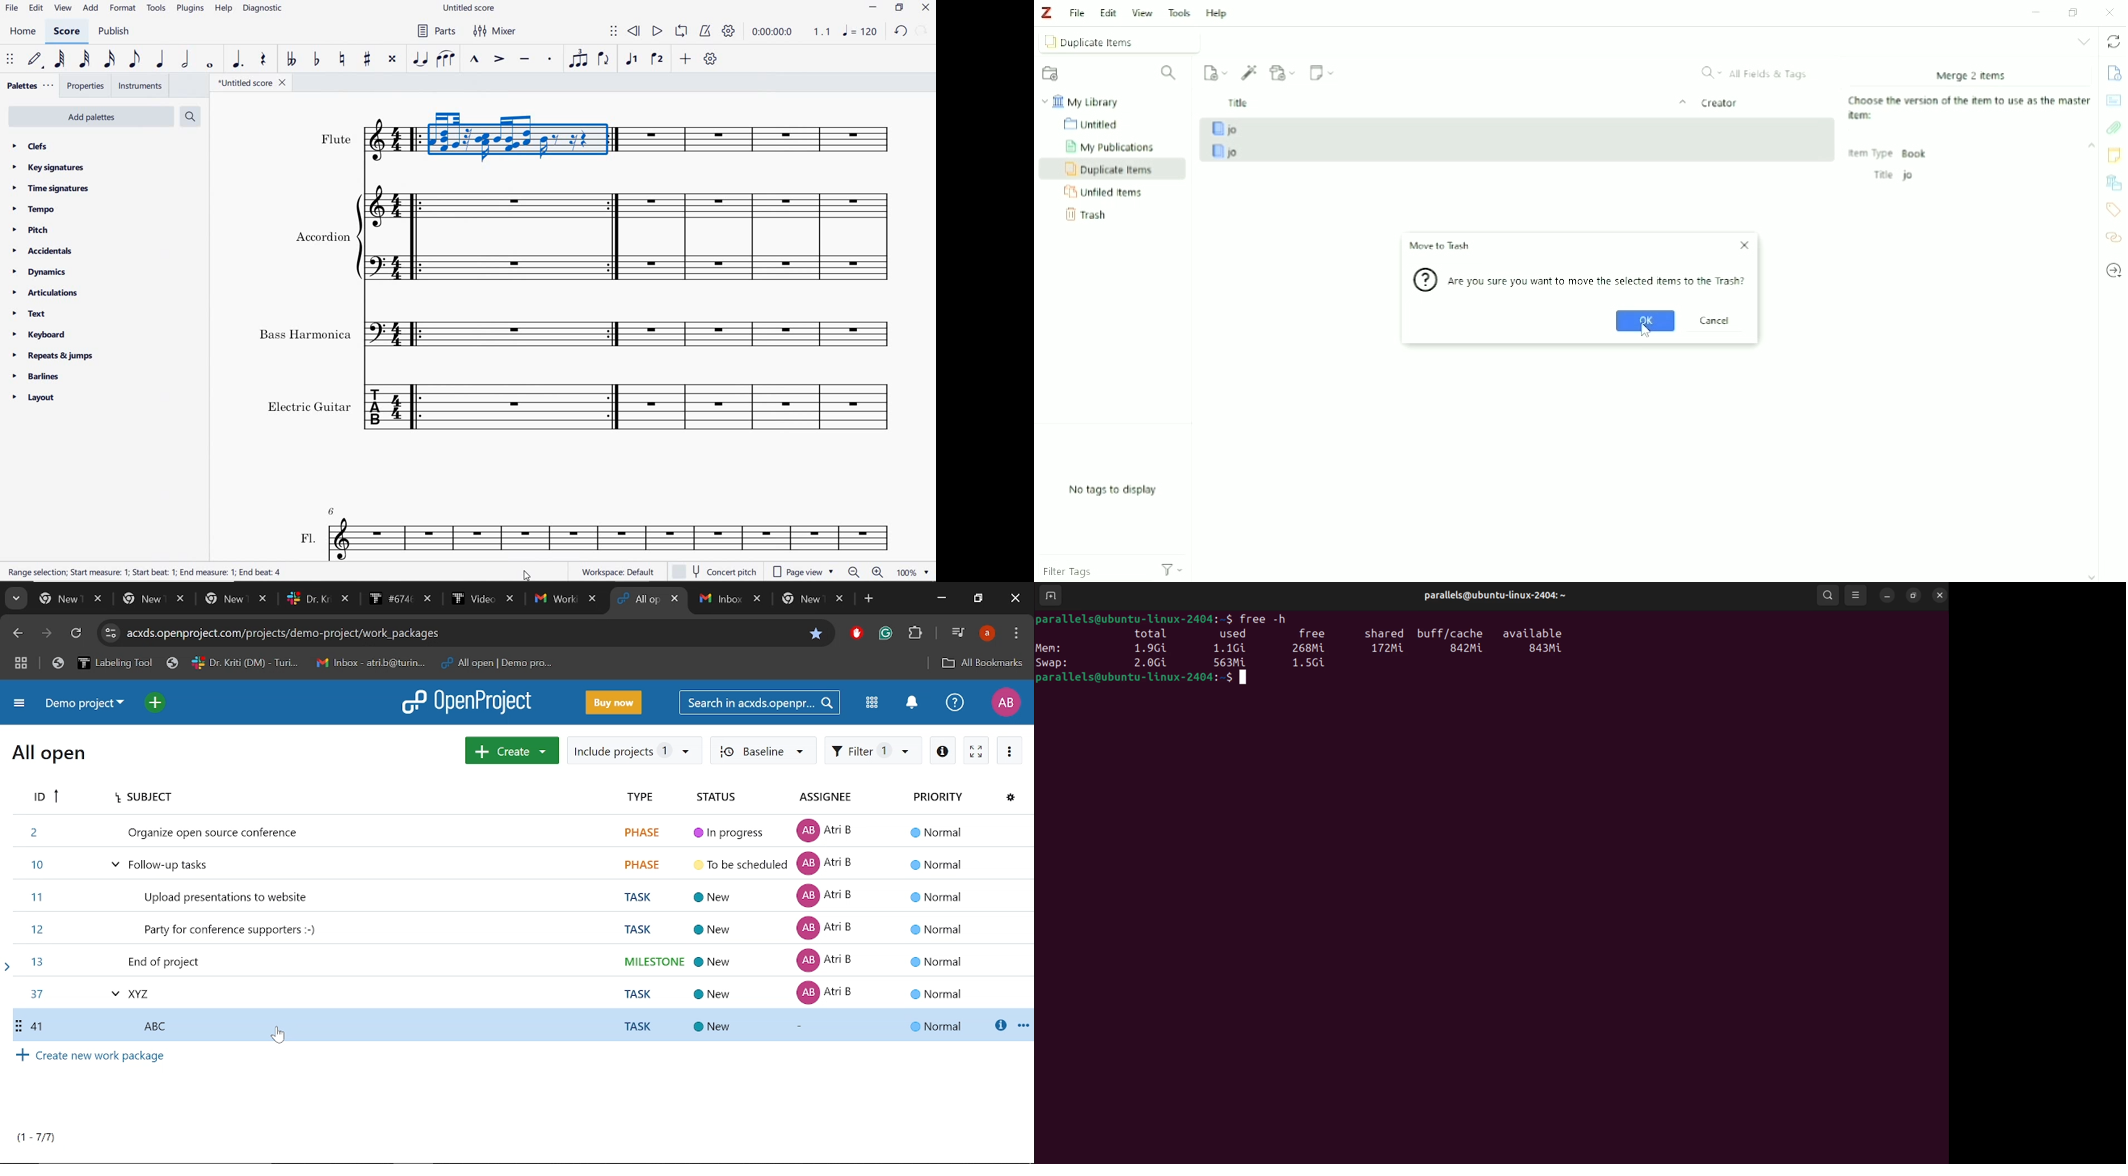  I want to click on Close, so click(1744, 245).